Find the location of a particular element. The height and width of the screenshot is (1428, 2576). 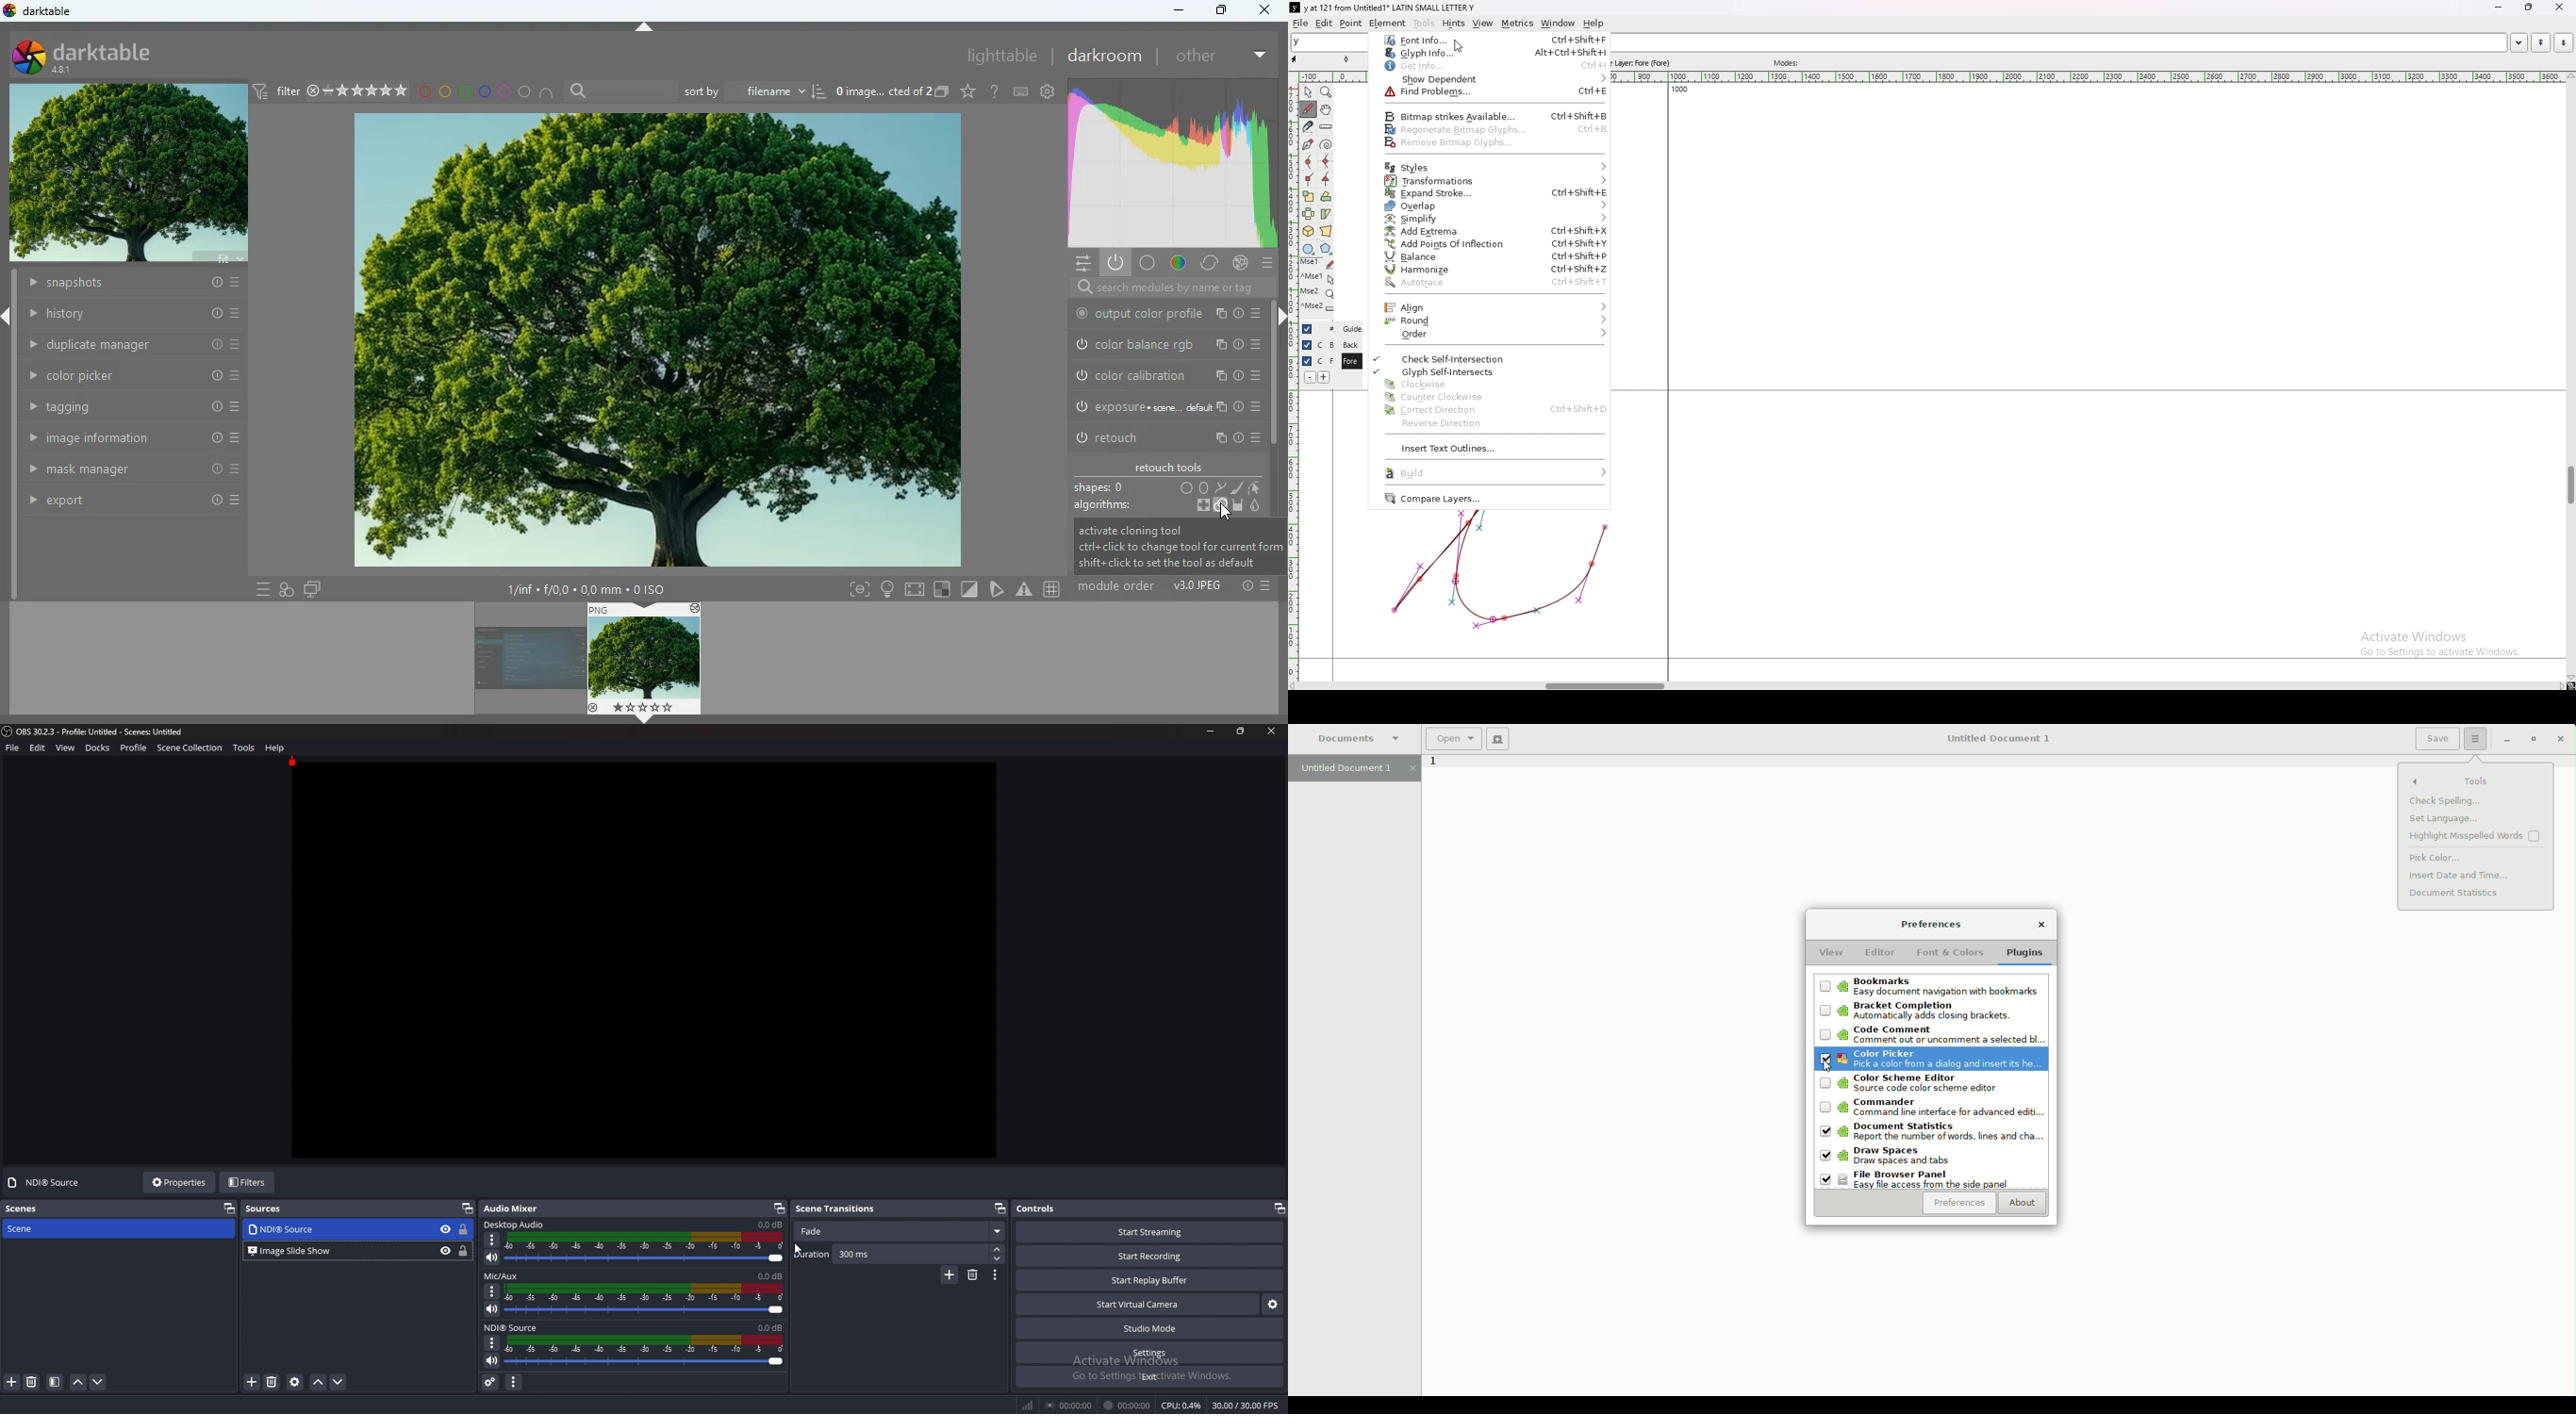

exit is located at coordinates (1148, 1377).